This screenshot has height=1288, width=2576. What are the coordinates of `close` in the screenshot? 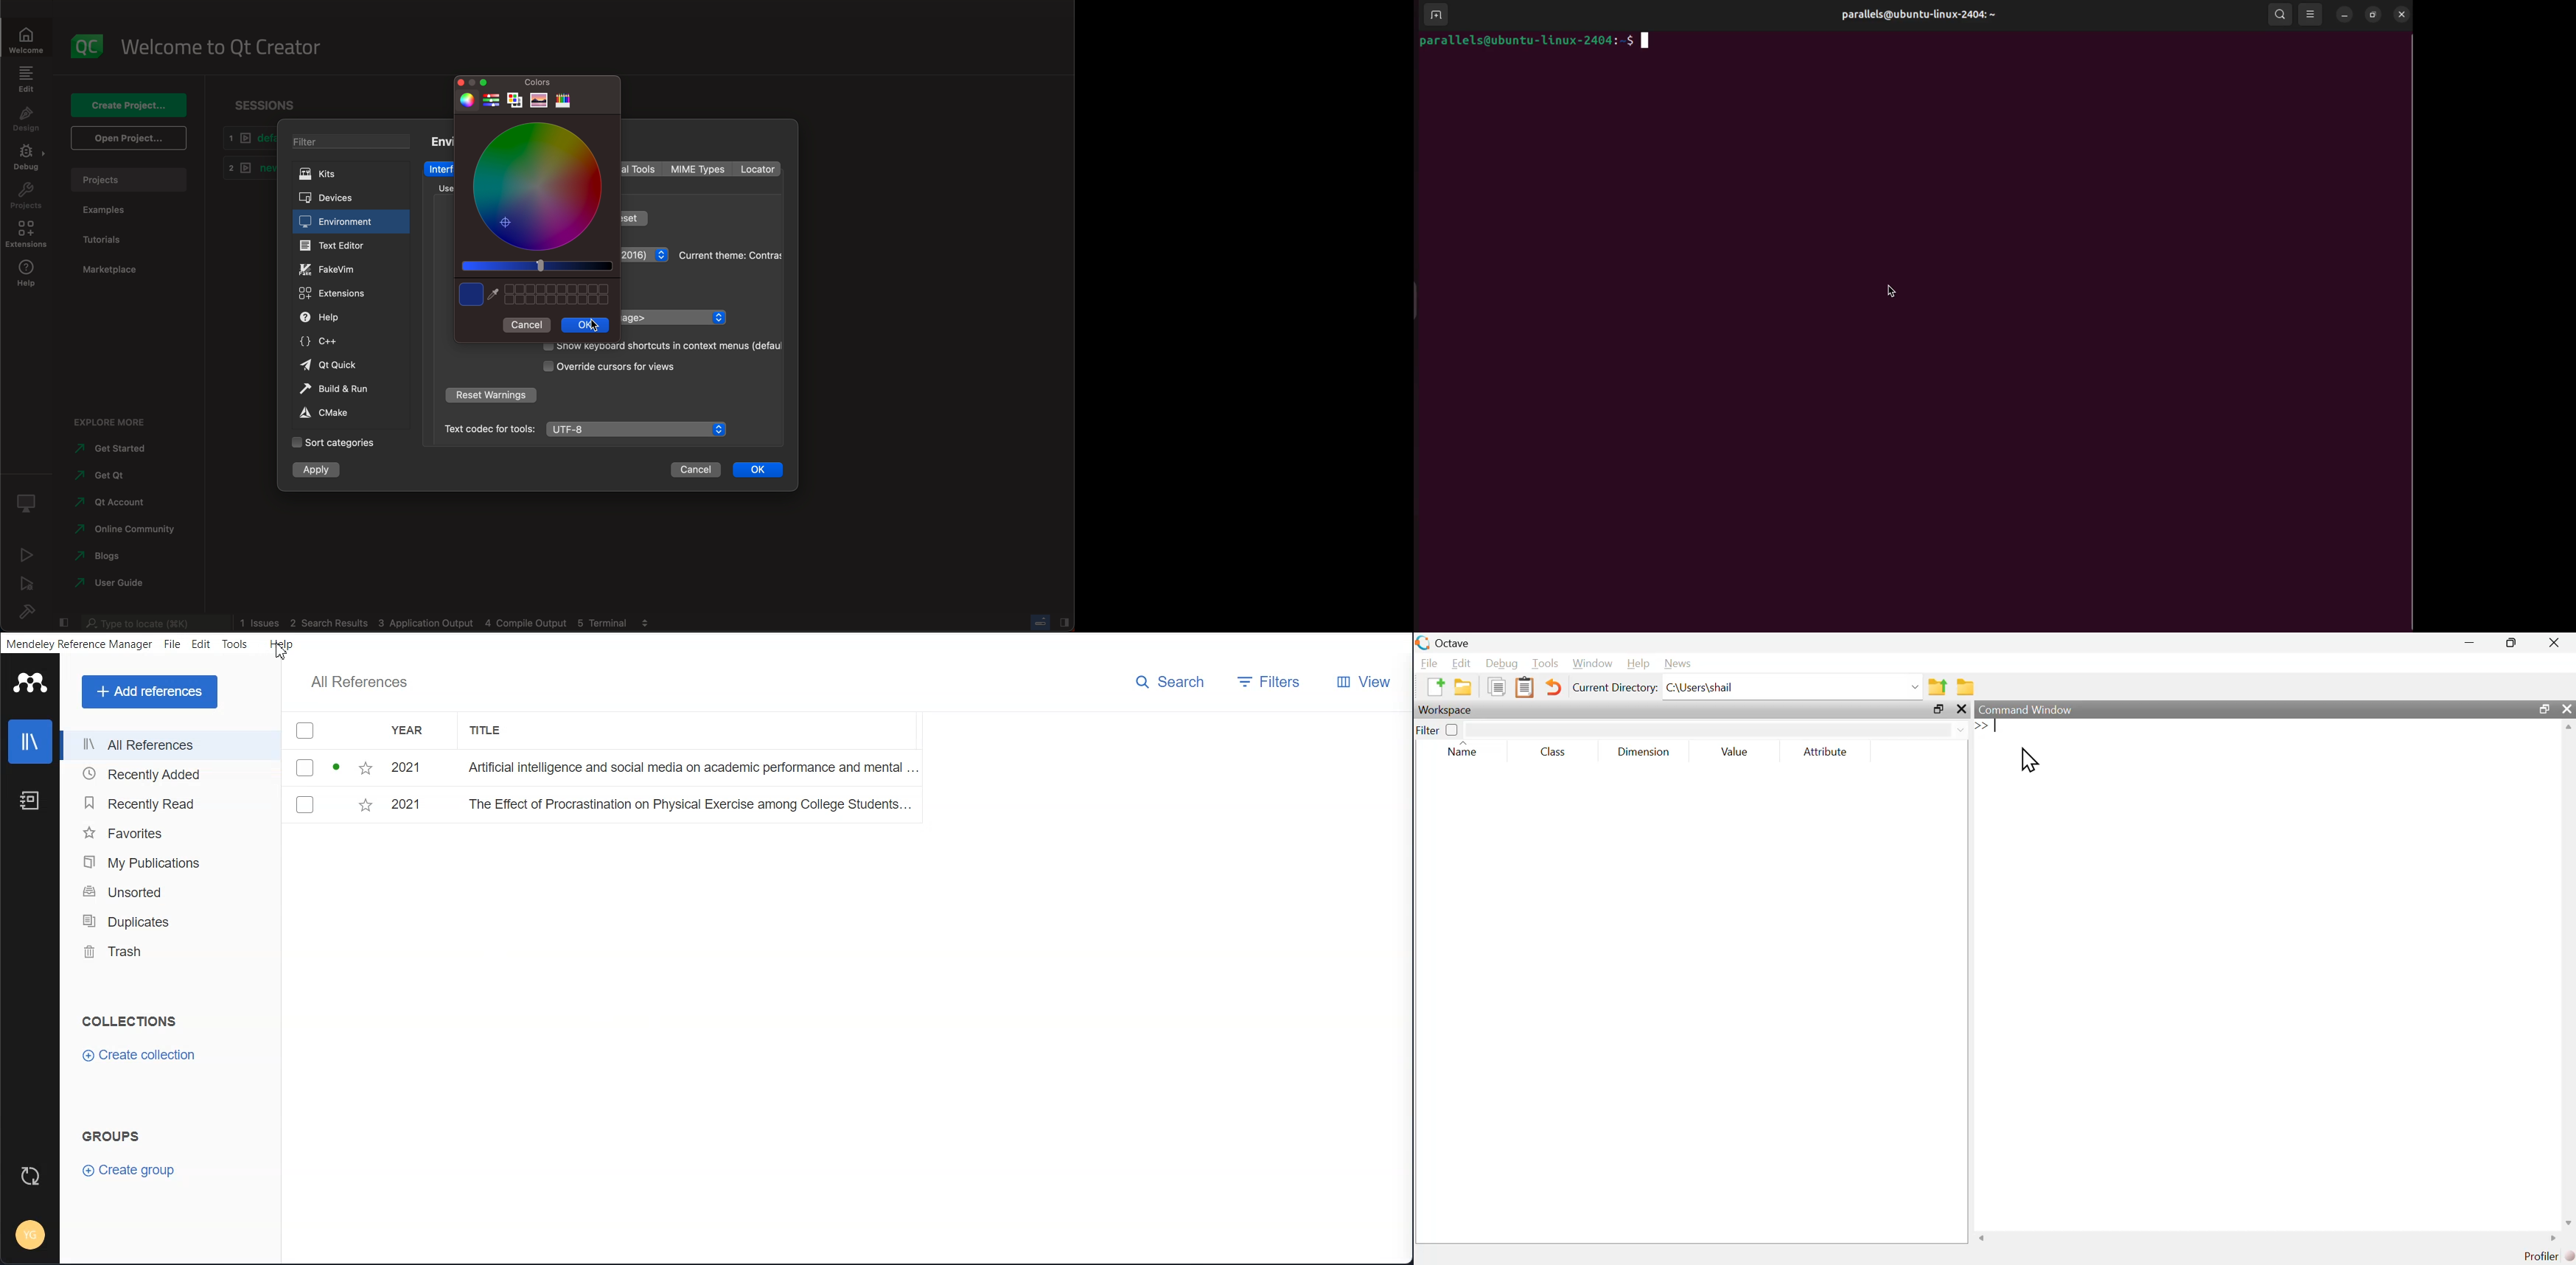 It's located at (457, 81).